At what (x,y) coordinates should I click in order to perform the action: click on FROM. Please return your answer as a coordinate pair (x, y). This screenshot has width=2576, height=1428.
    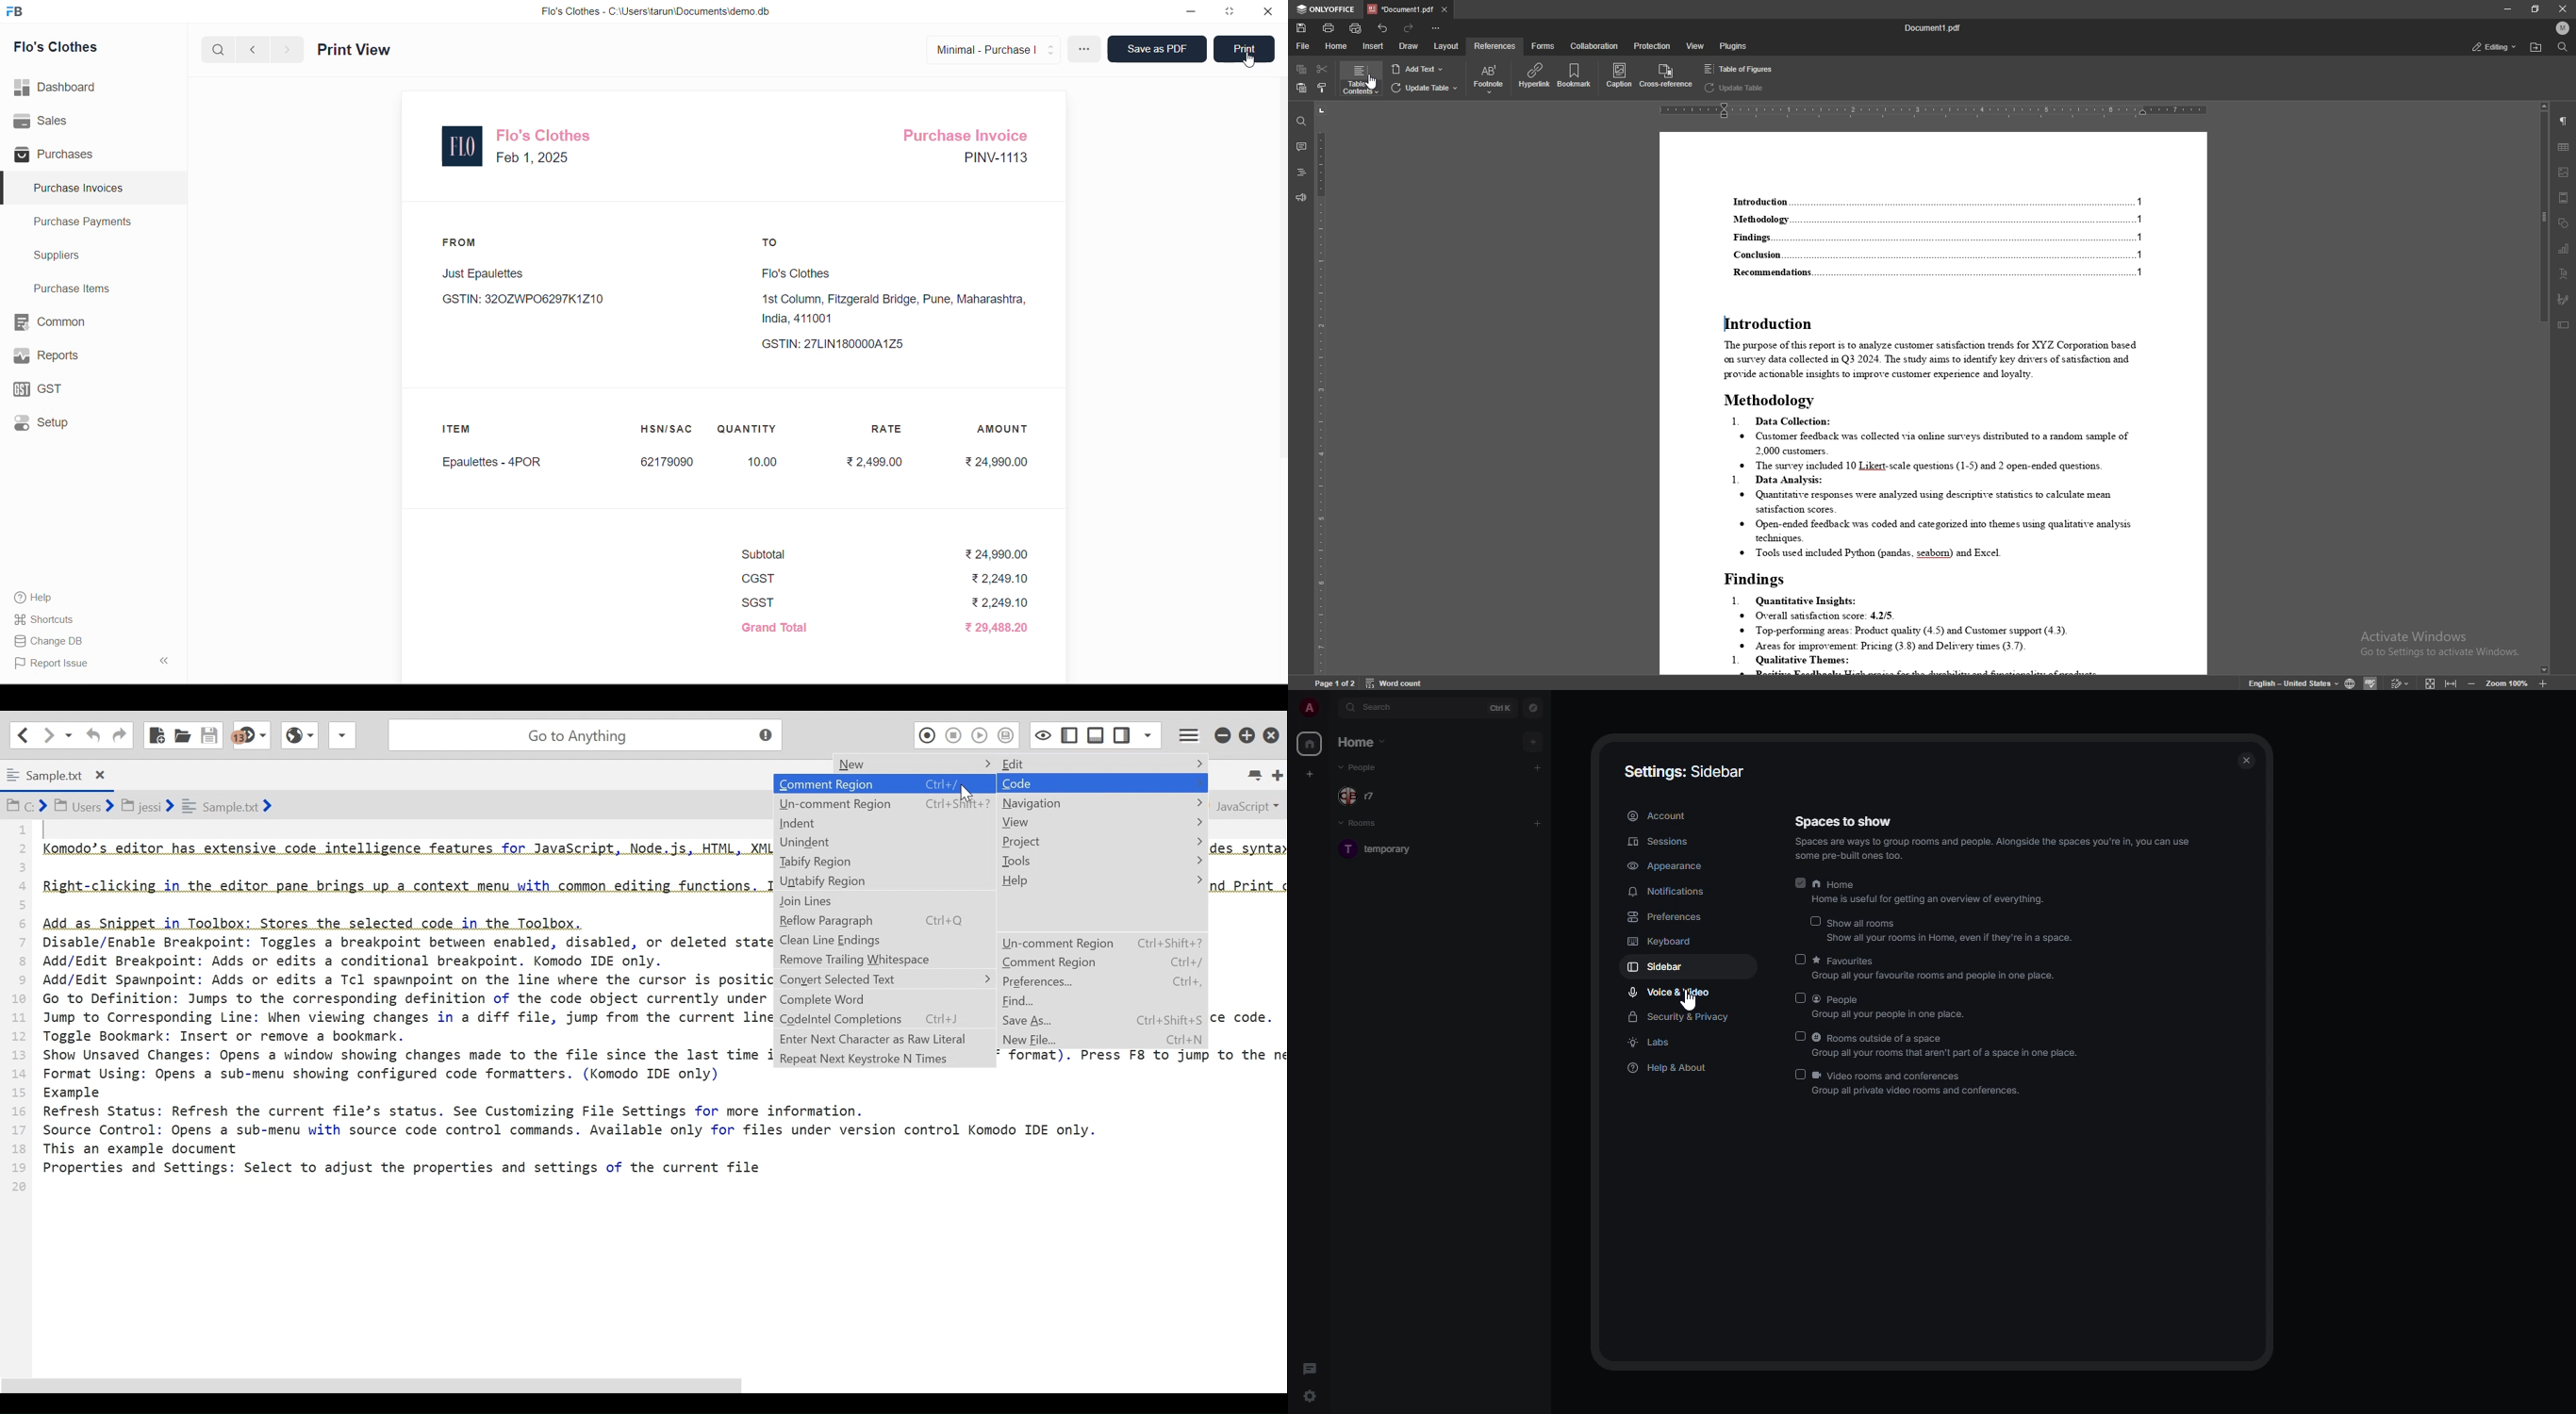
    Looking at the image, I should click on (466, 241).